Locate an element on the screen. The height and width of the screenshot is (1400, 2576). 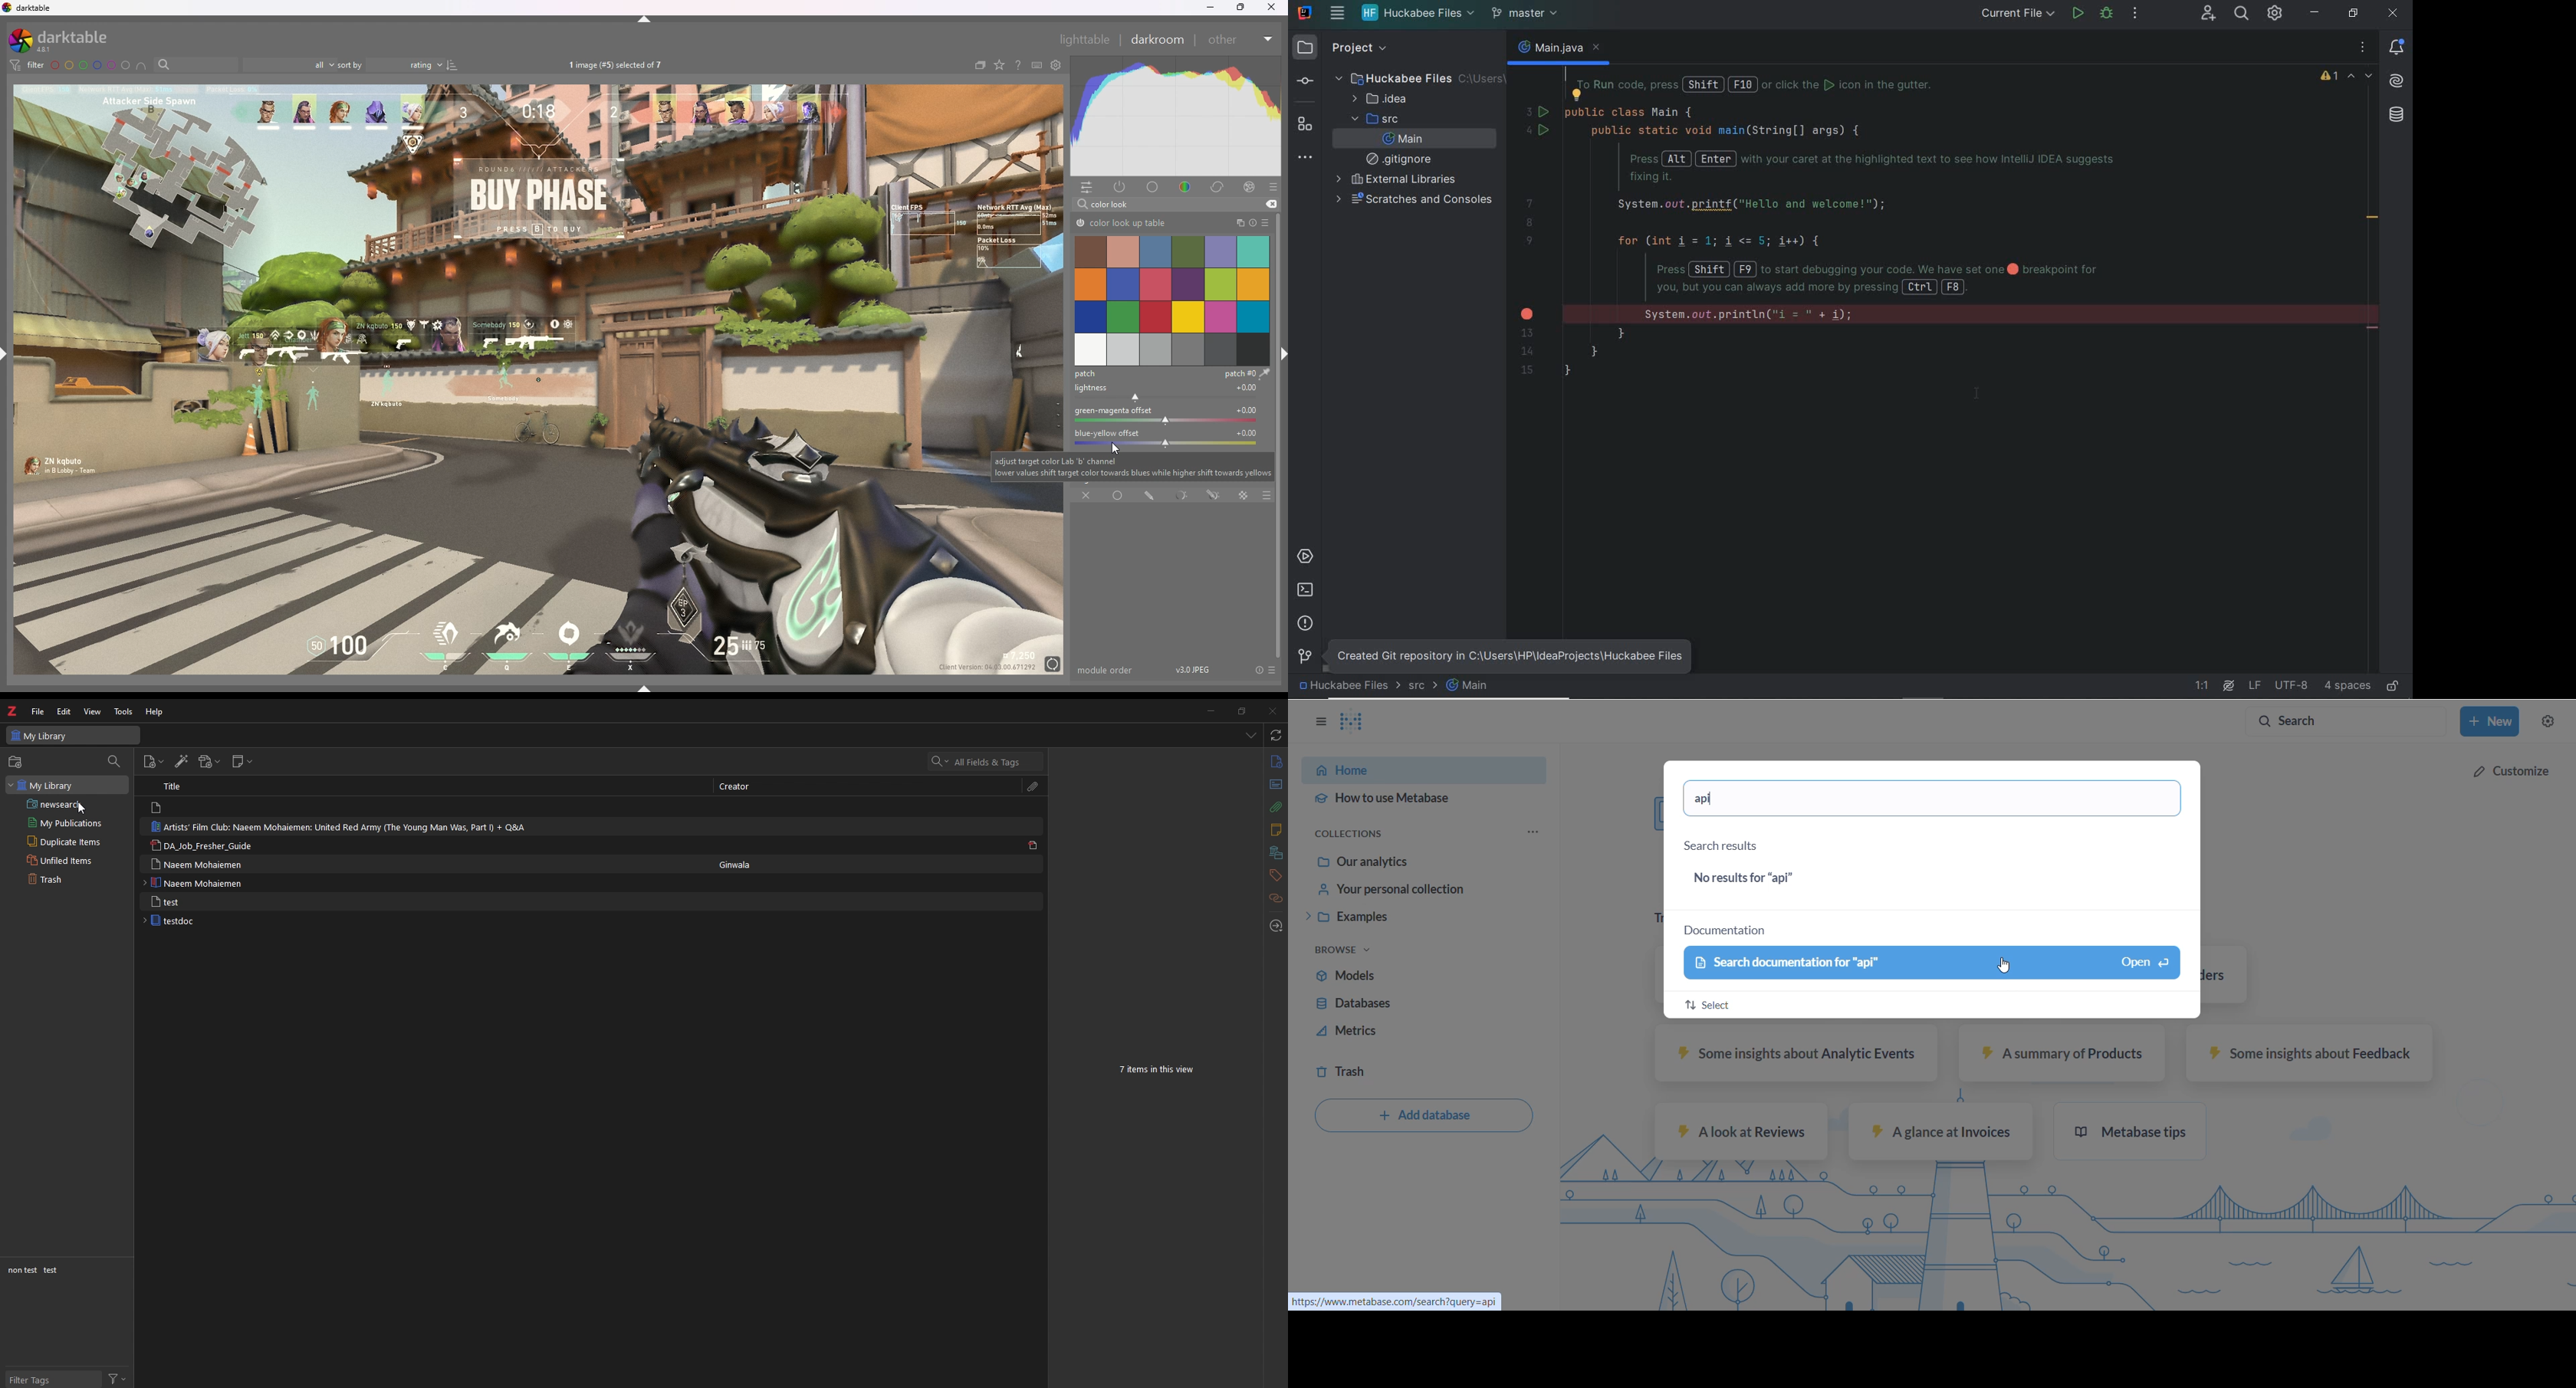
some insights about analytic events sample is located at coordinates (1789, 1054).